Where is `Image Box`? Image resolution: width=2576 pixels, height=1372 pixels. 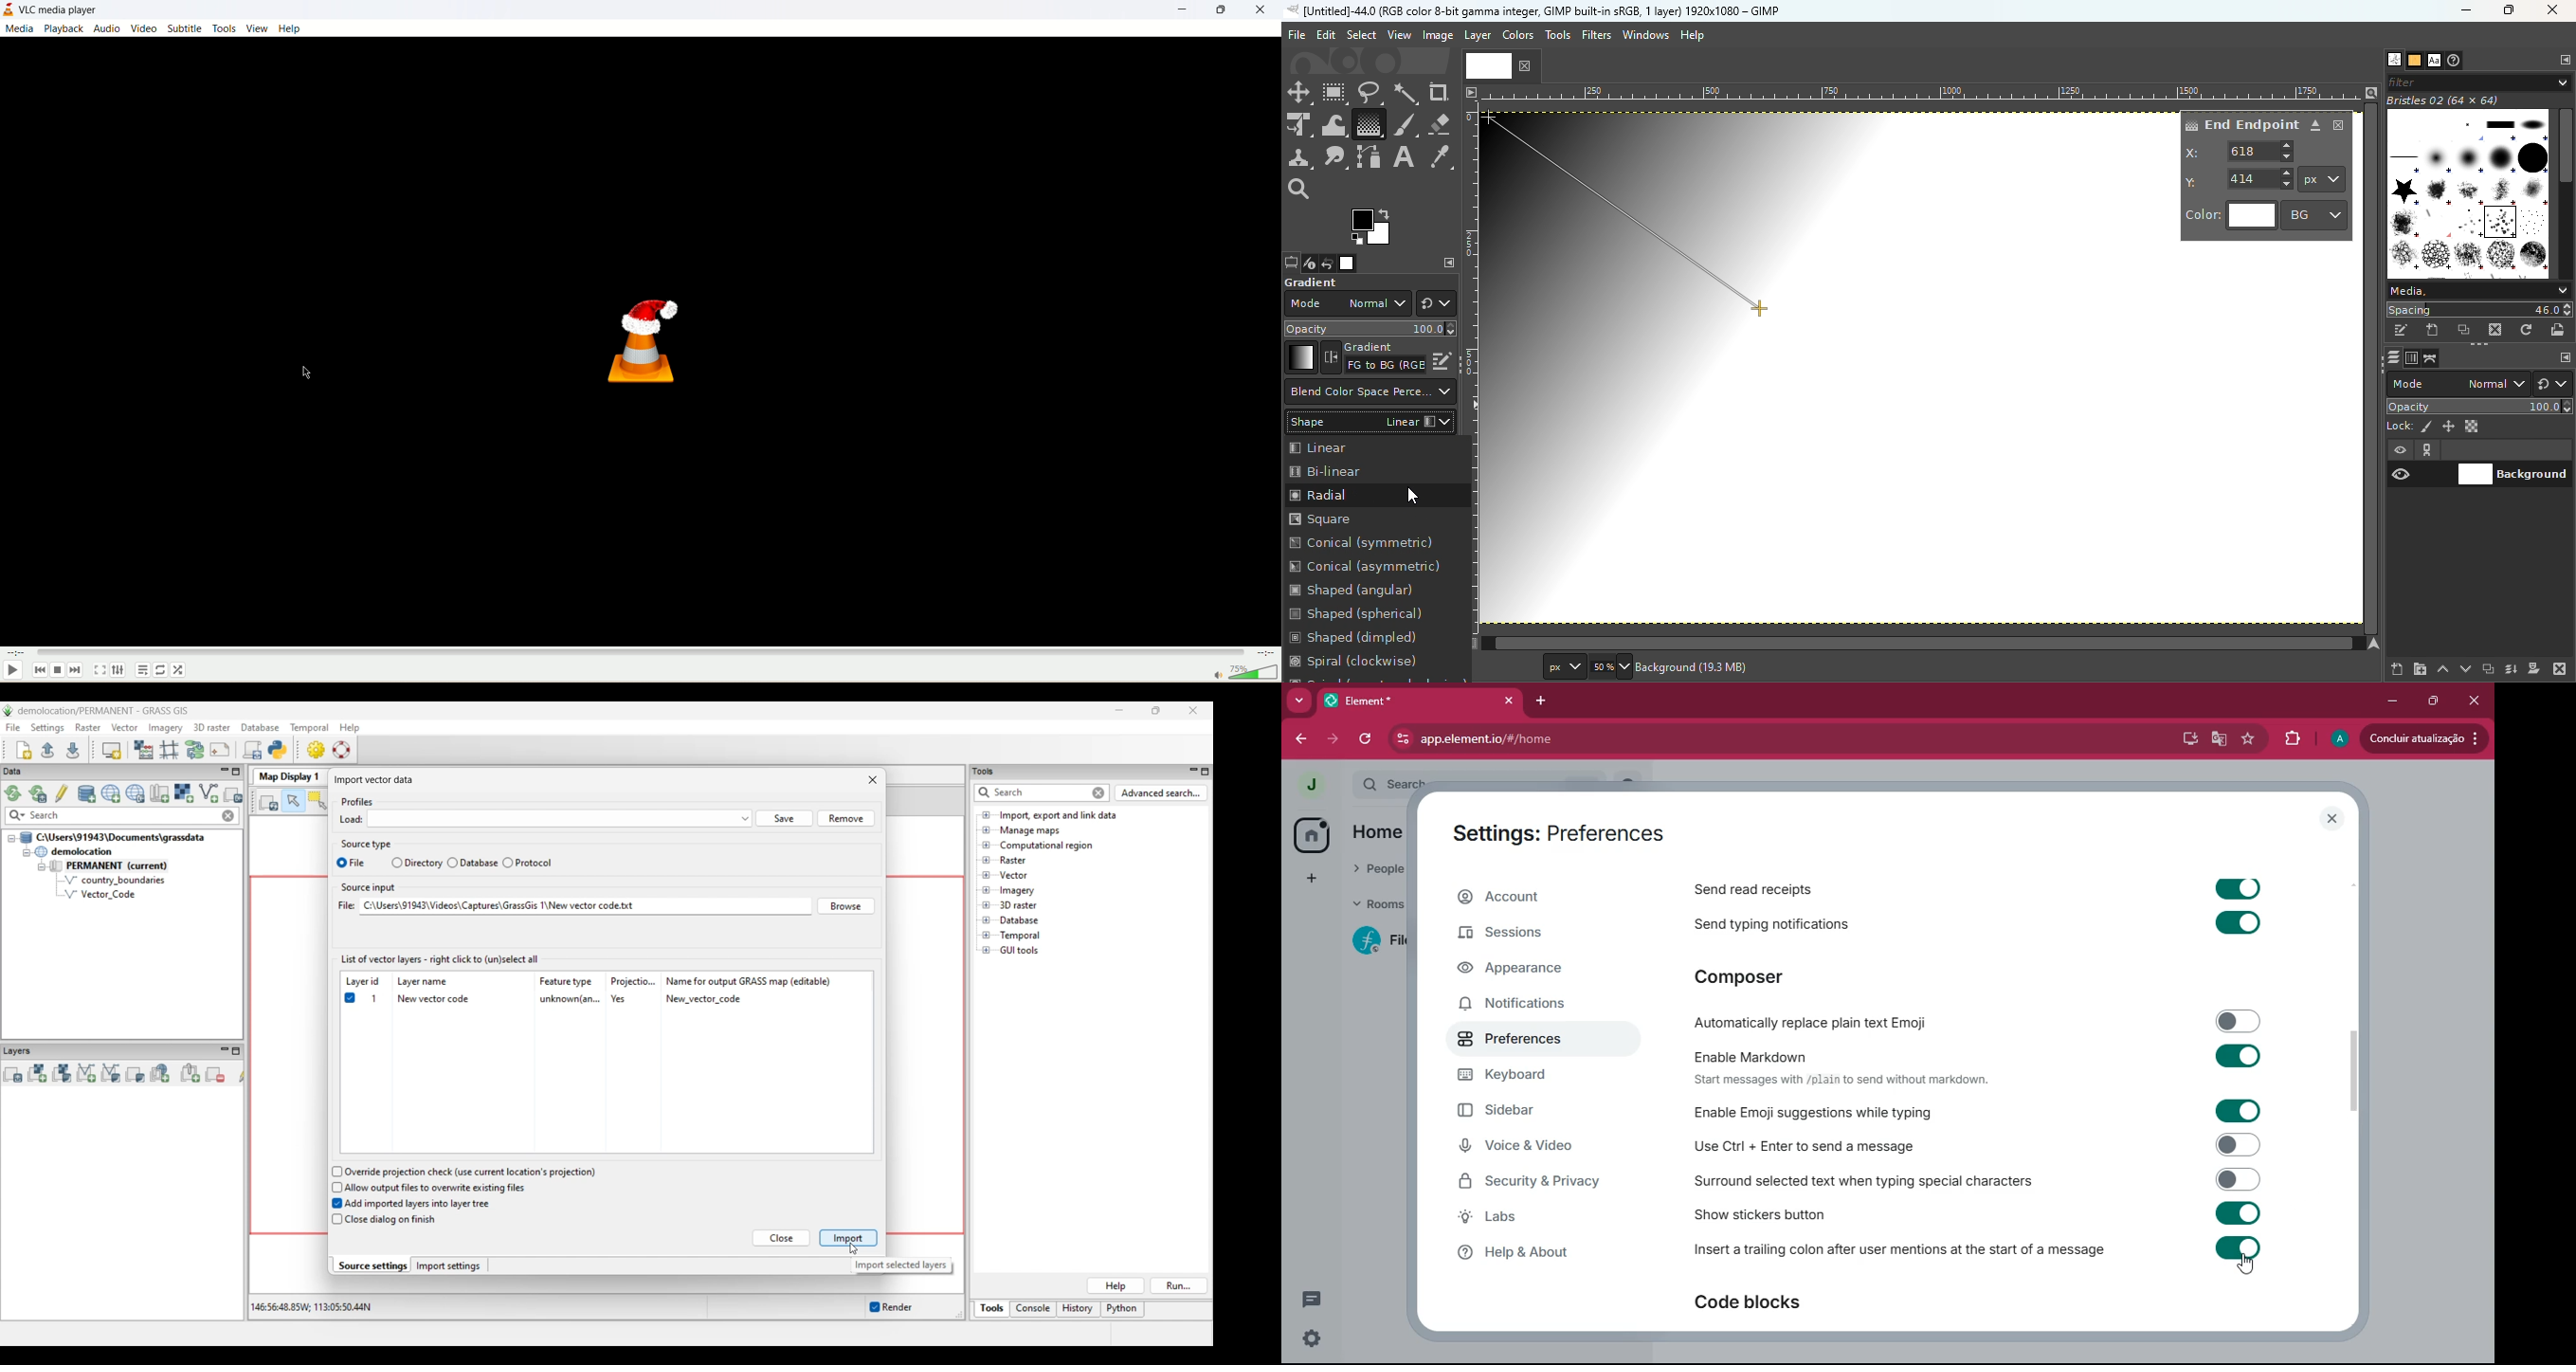
Image Box is located at coordinates (2468, 187).